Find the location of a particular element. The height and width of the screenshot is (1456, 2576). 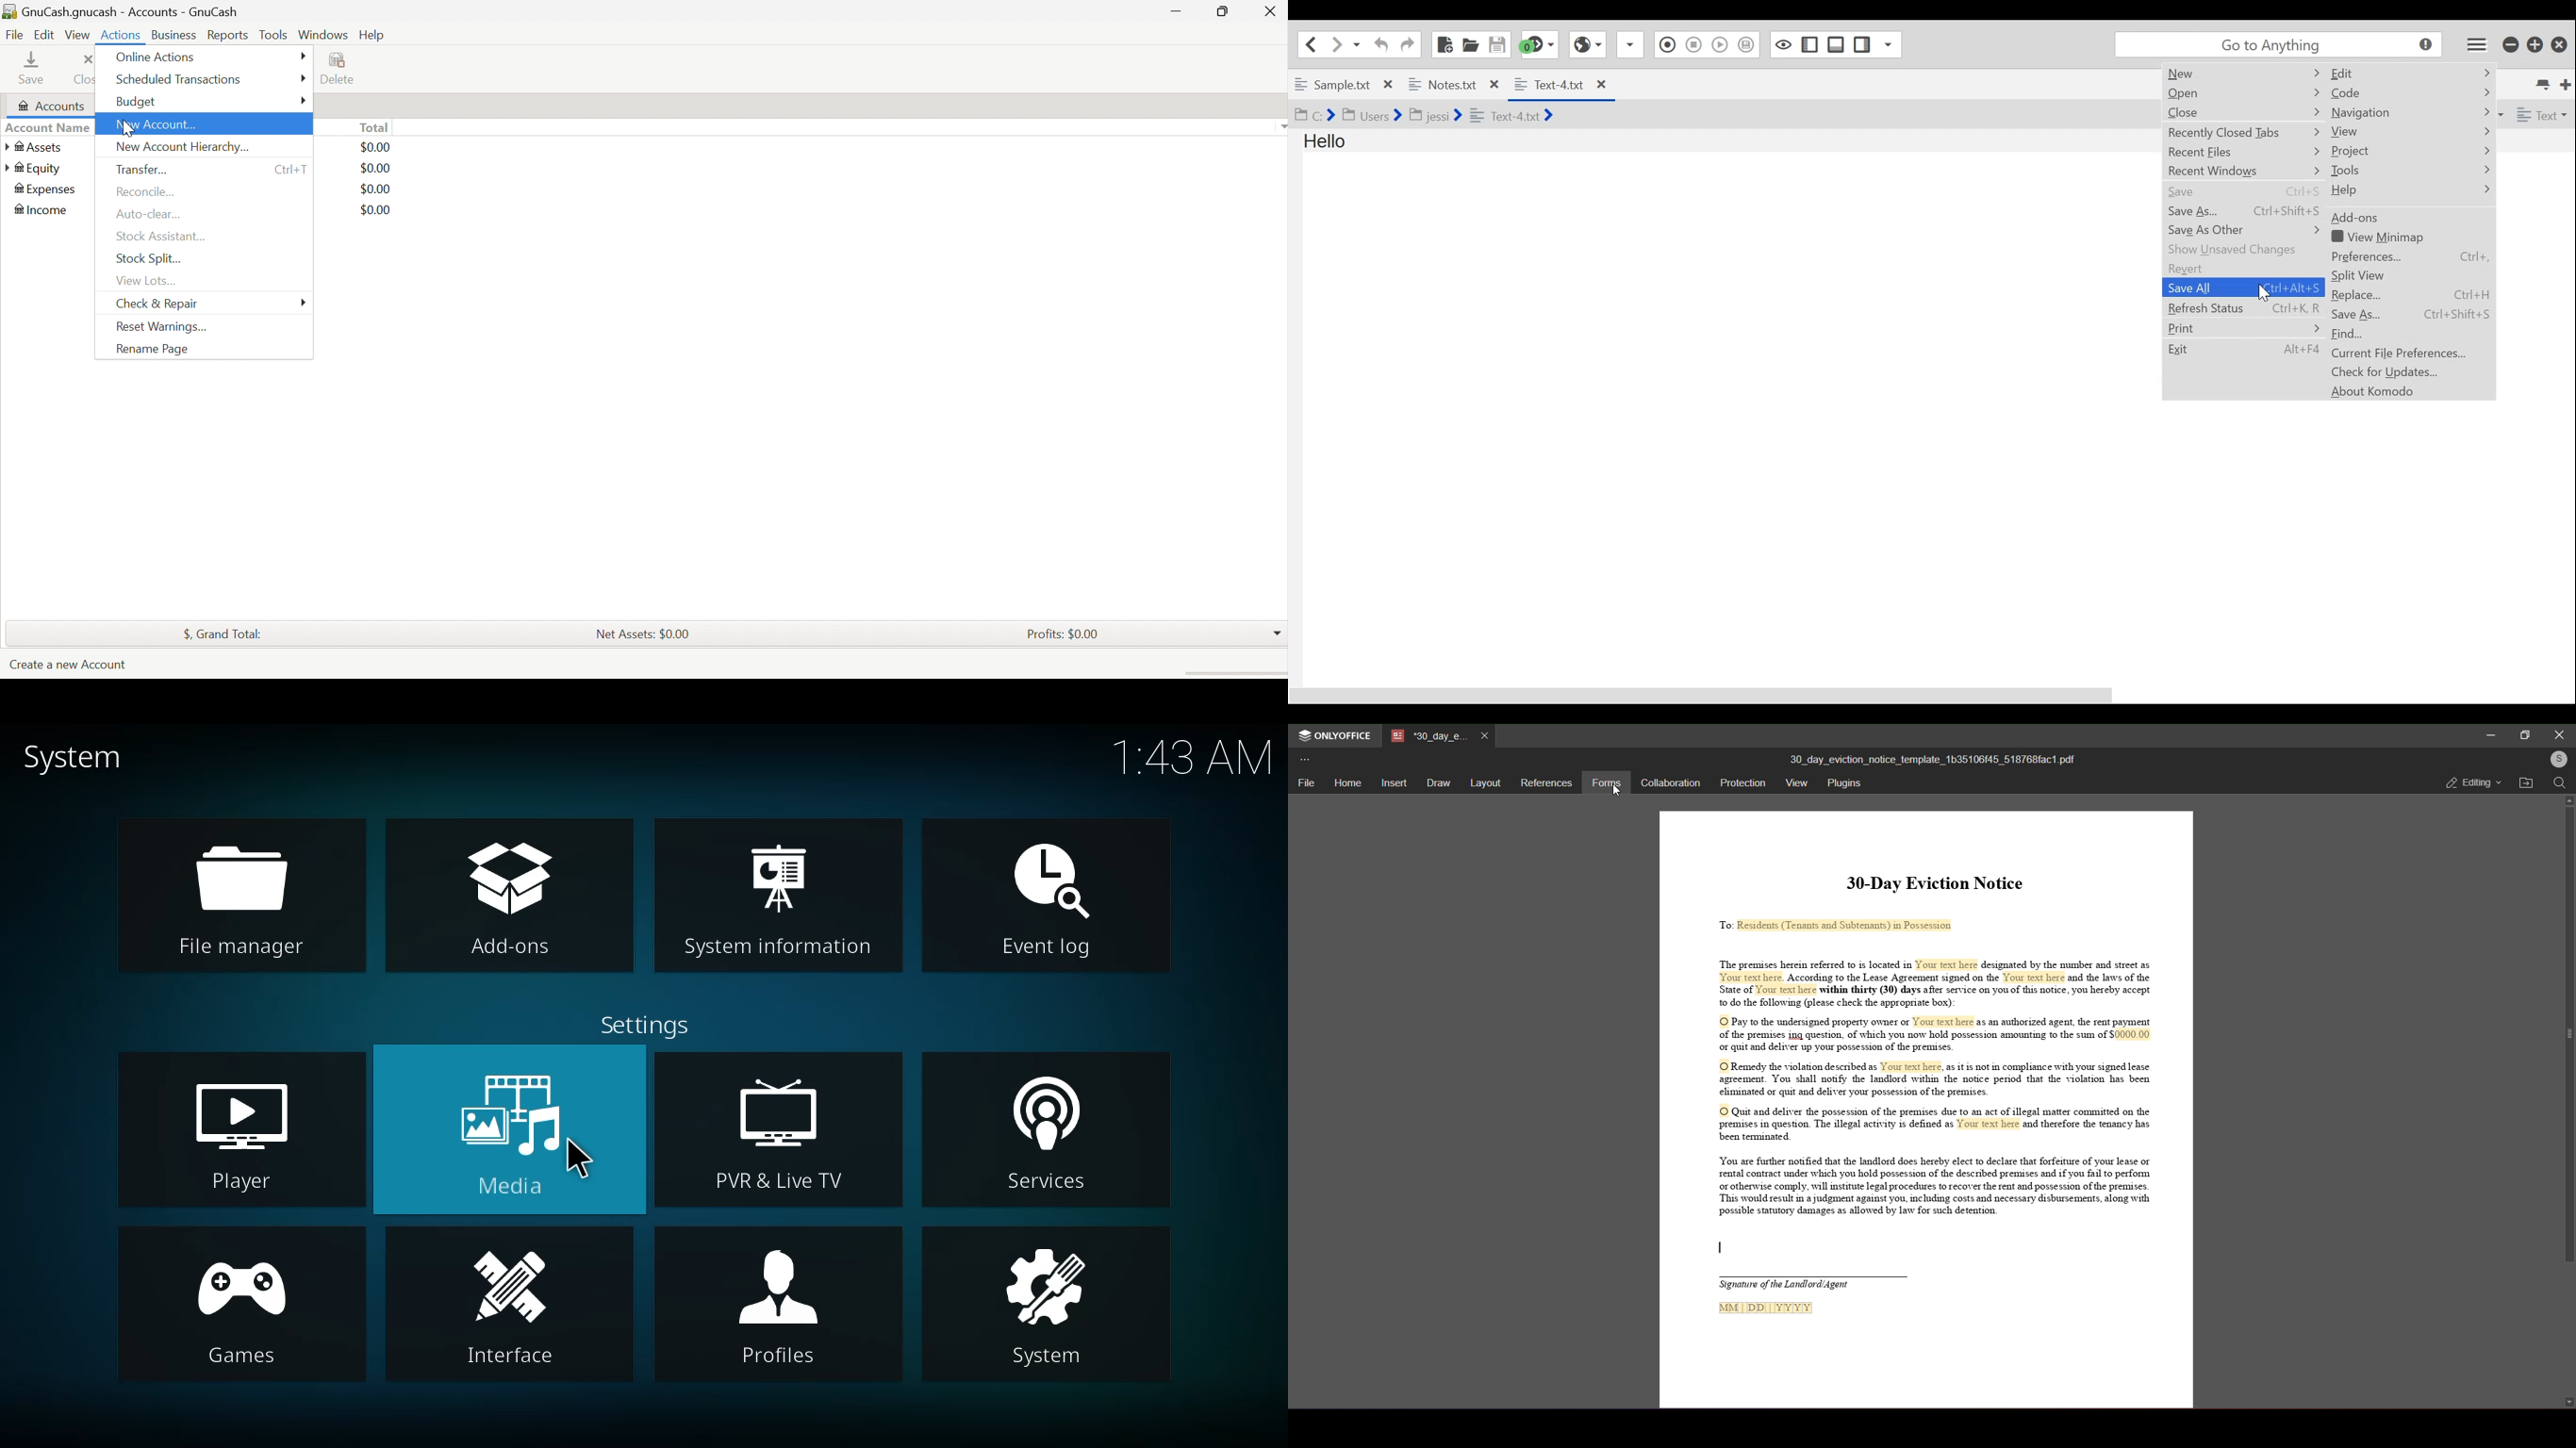

tab name is located at coordinates (1431, 736).